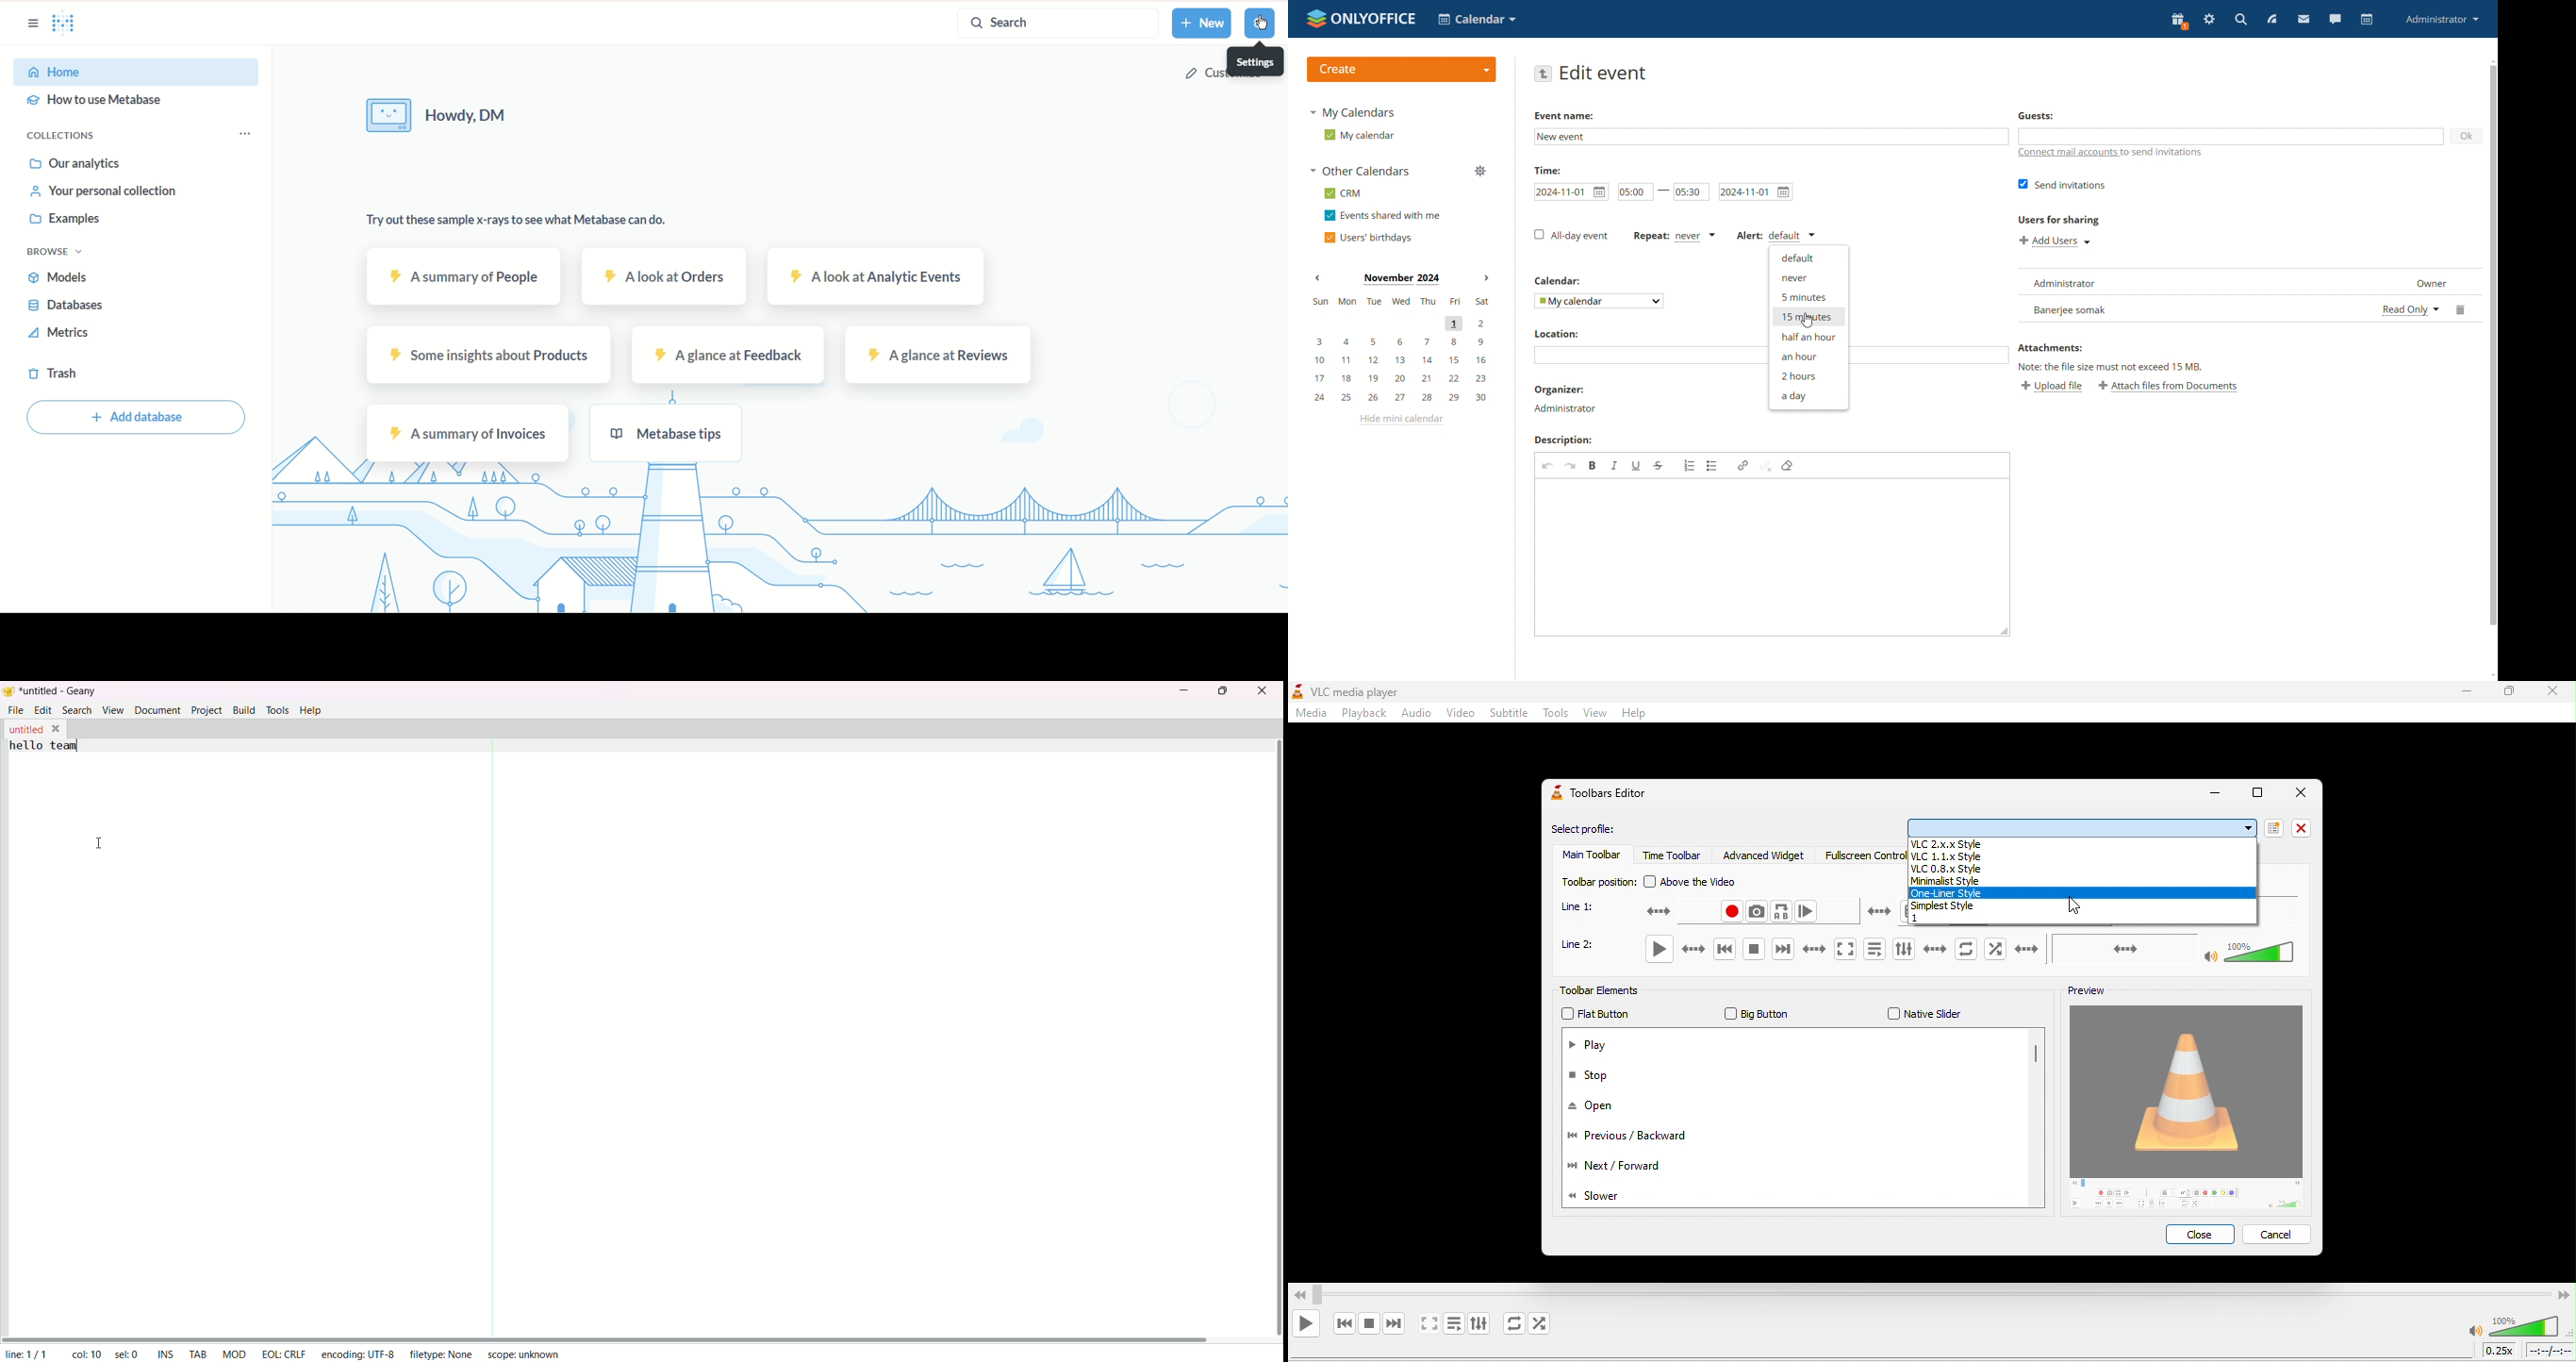  Describe the element at coordinates (1362, 714) in the screenshot. I see `playback` at that location.